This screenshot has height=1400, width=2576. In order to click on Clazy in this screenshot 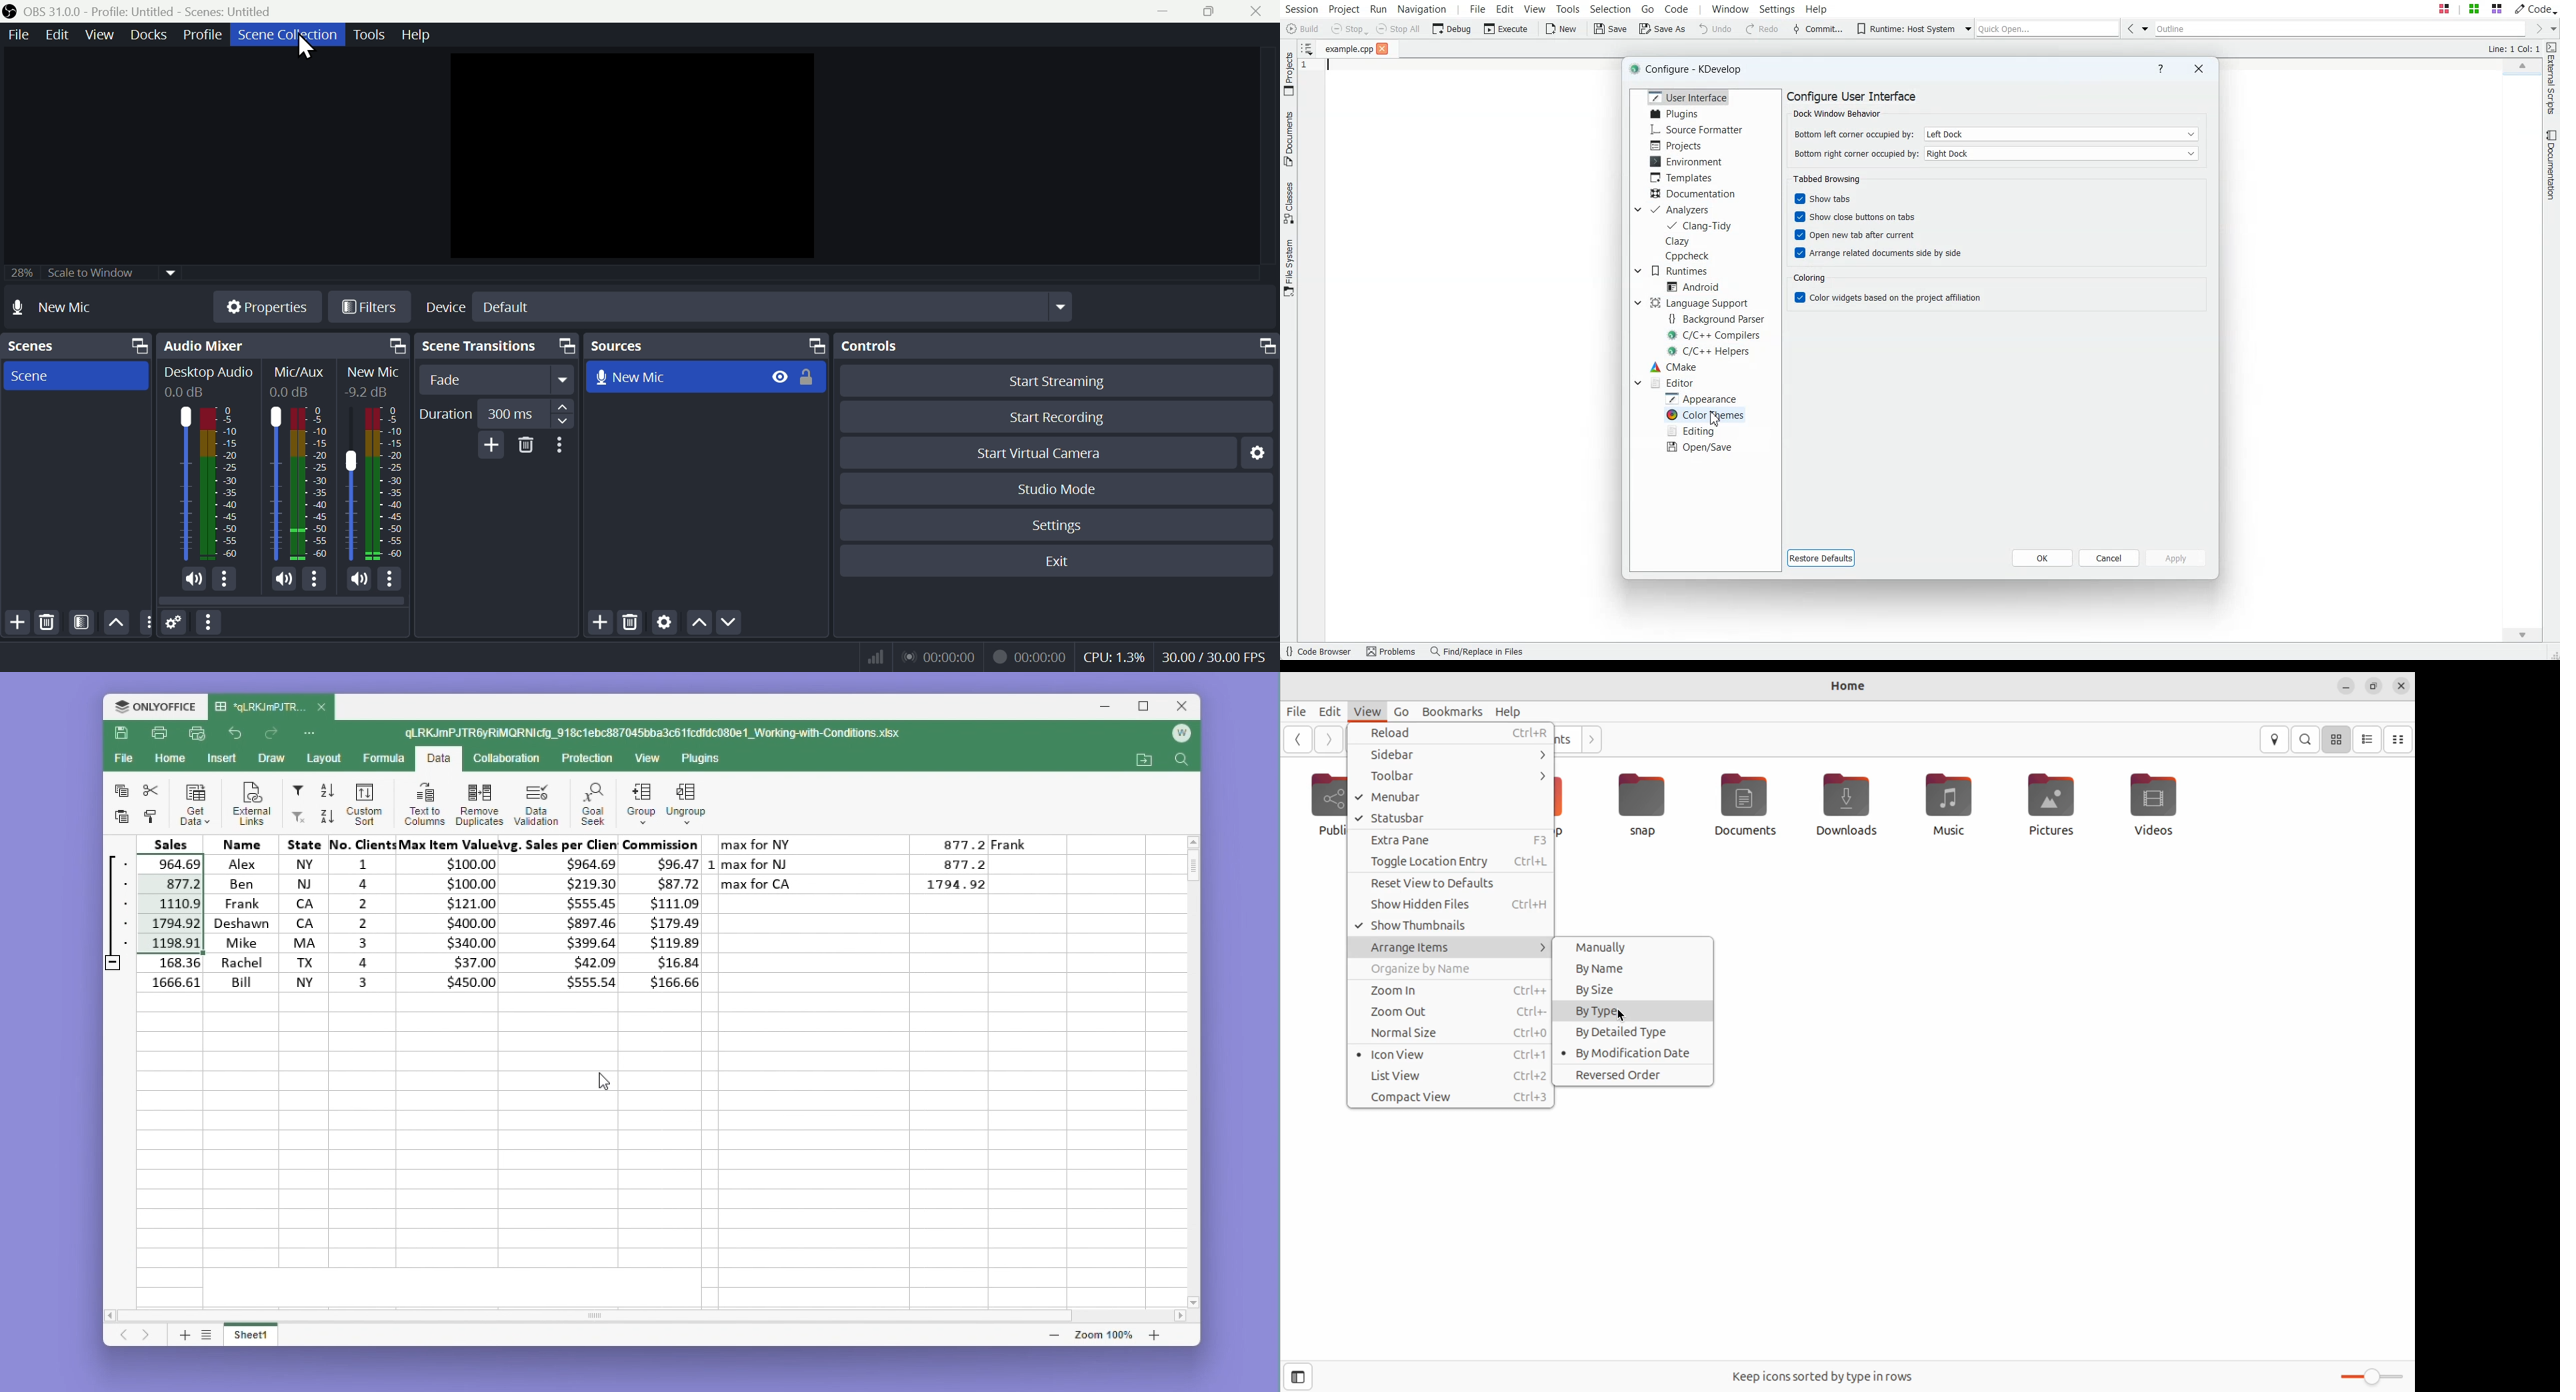, I will do `click(1691, 241)`.